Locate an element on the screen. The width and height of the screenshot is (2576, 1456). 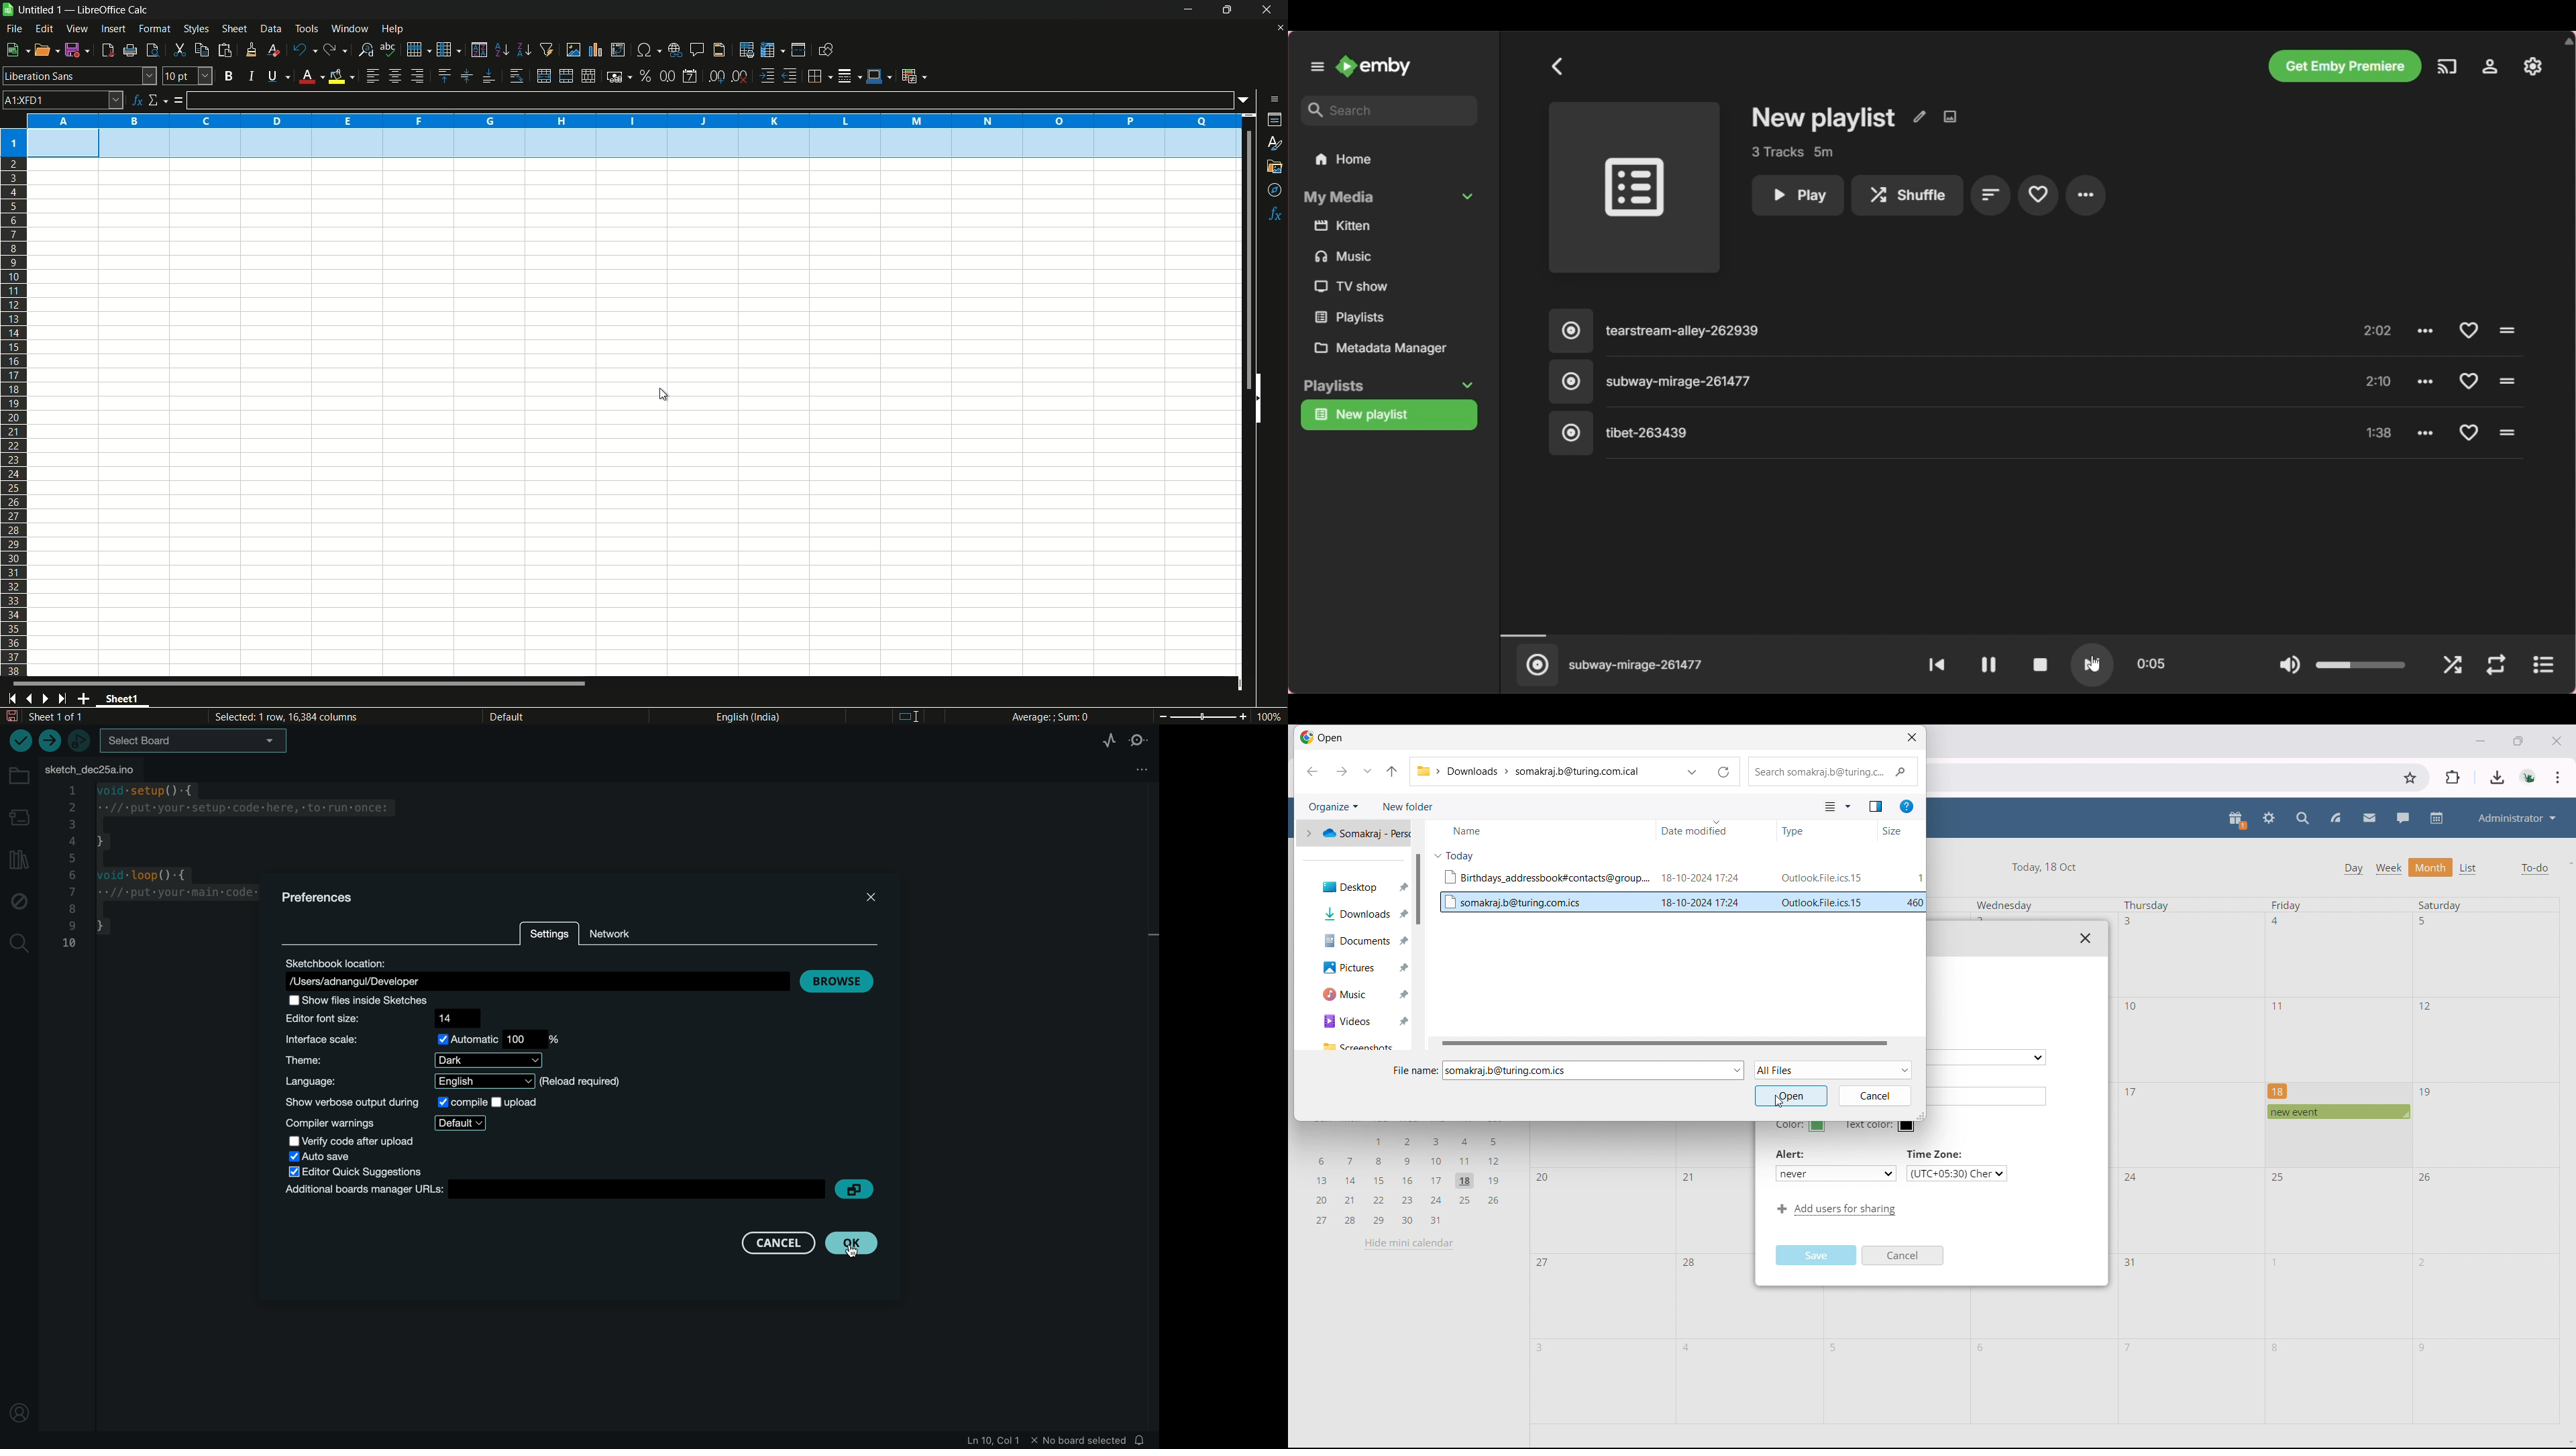
close app is located at coordinates (1263, 10).